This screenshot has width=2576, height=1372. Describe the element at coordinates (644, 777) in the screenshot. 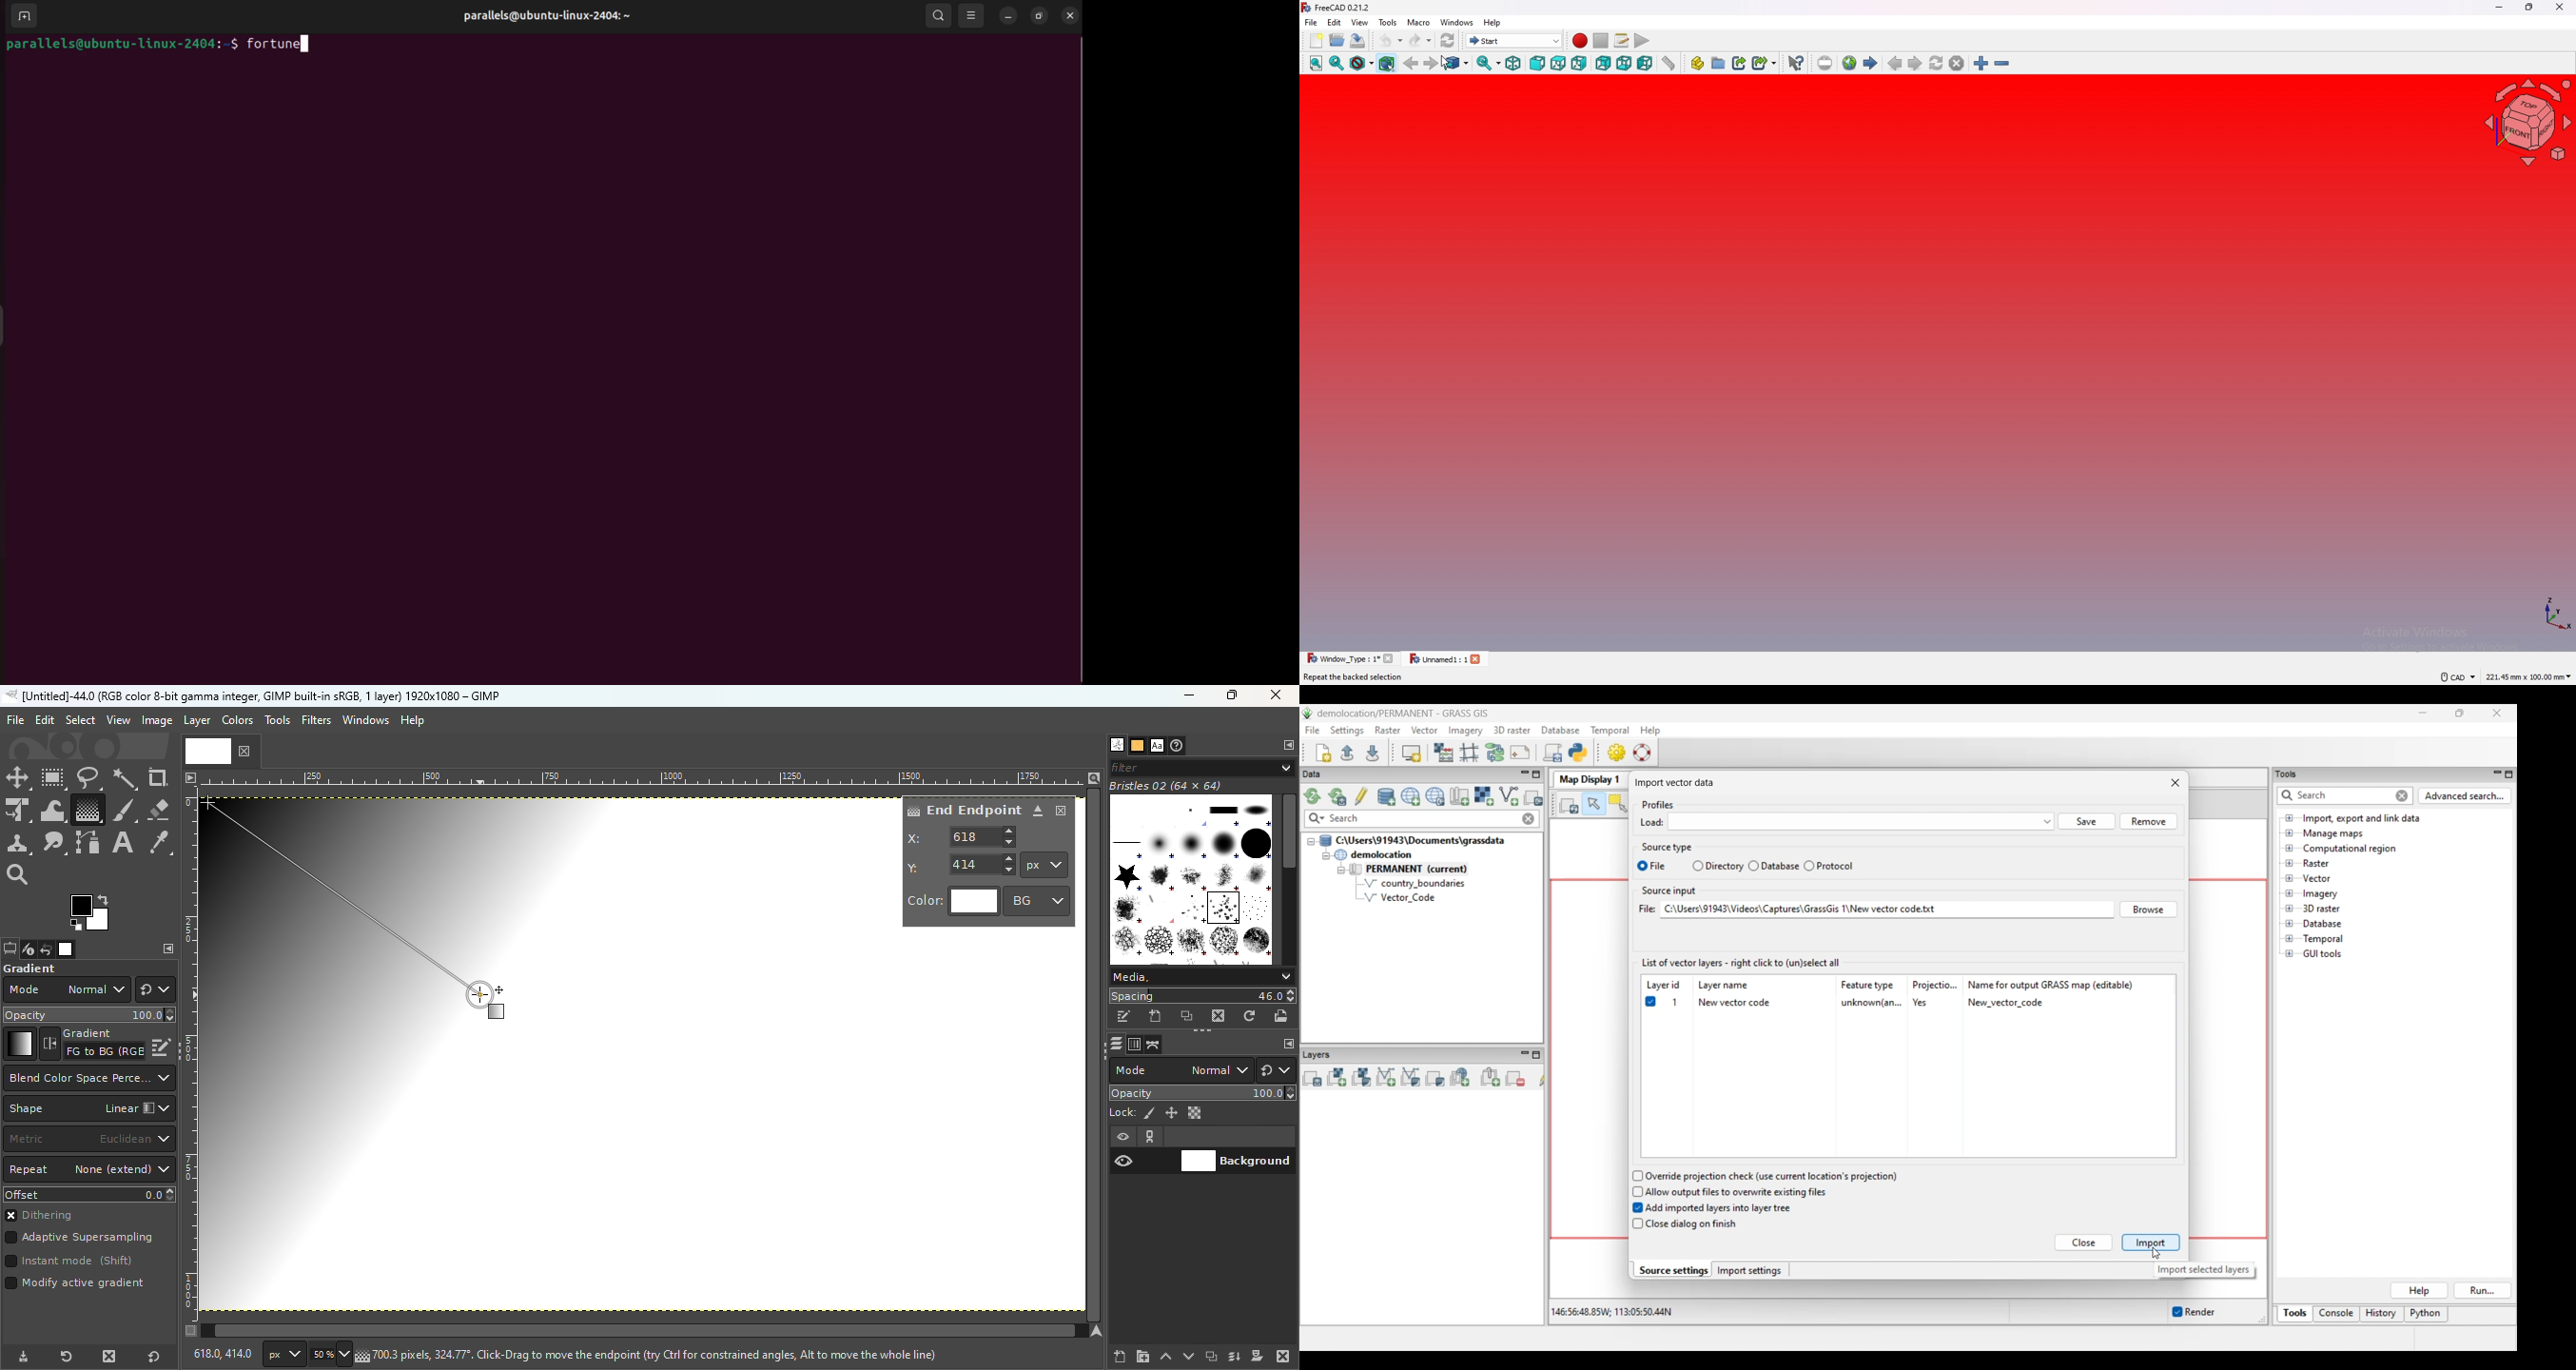

I see `Ruler Measurement` at that location.